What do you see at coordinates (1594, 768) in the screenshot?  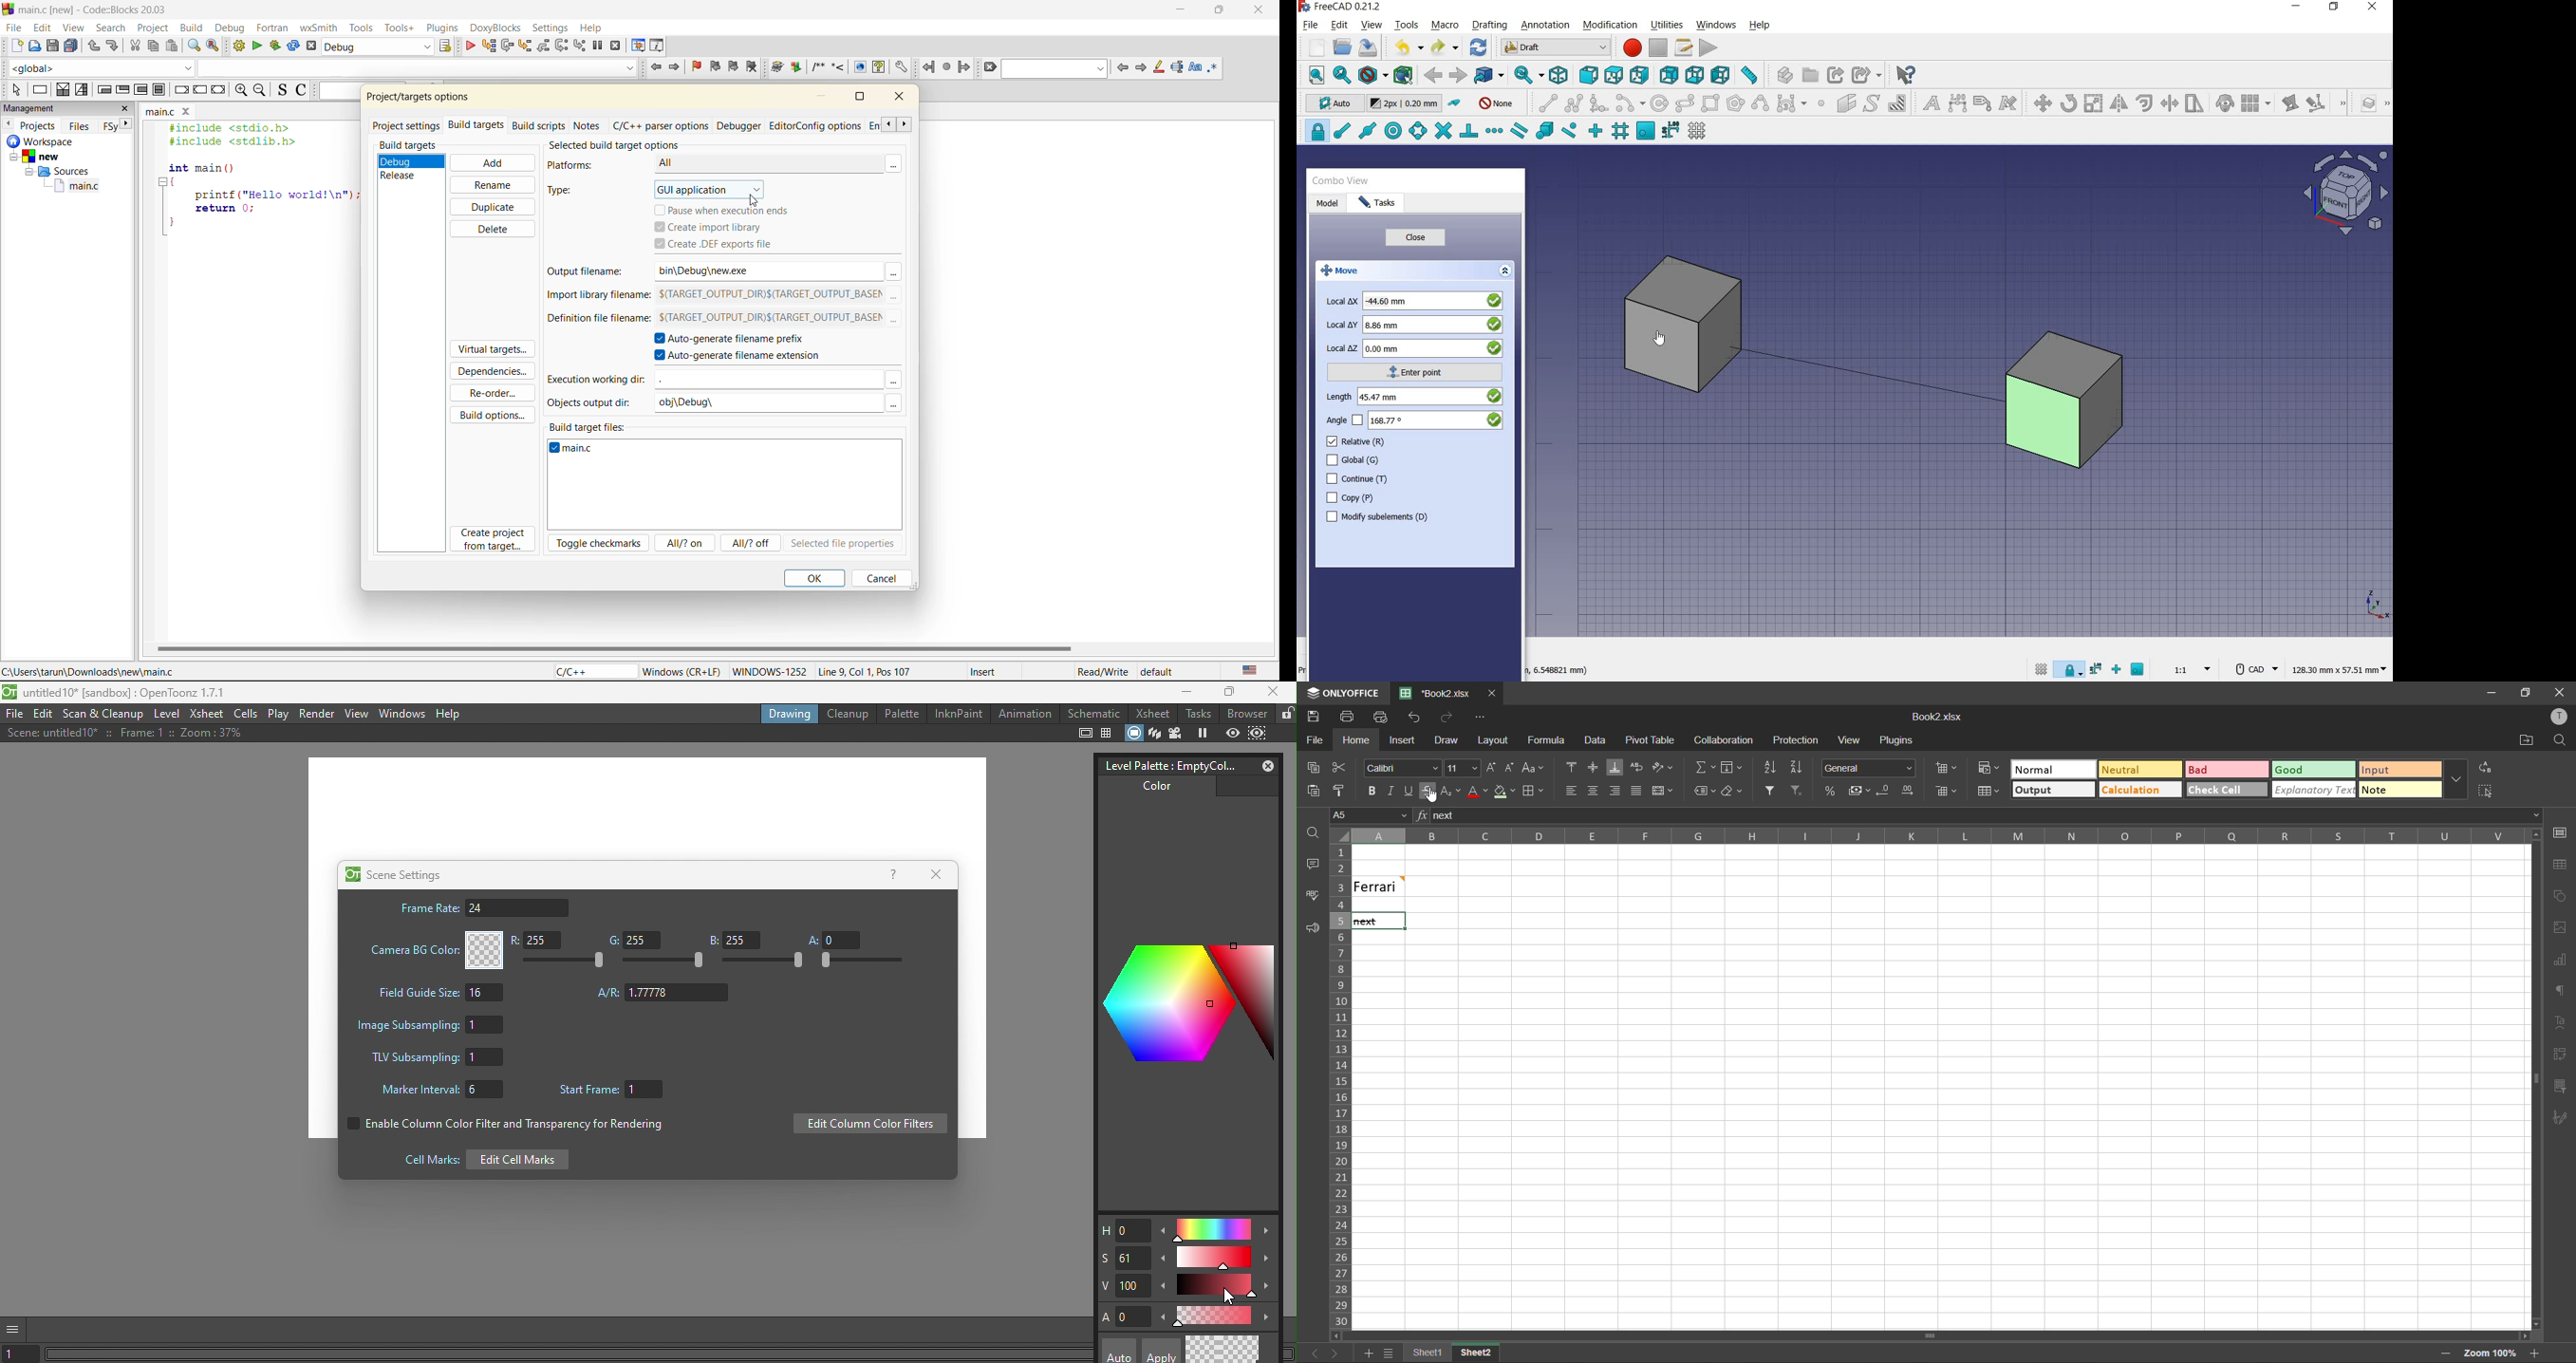 I see `align middle` at bounding box center [1594, 768].